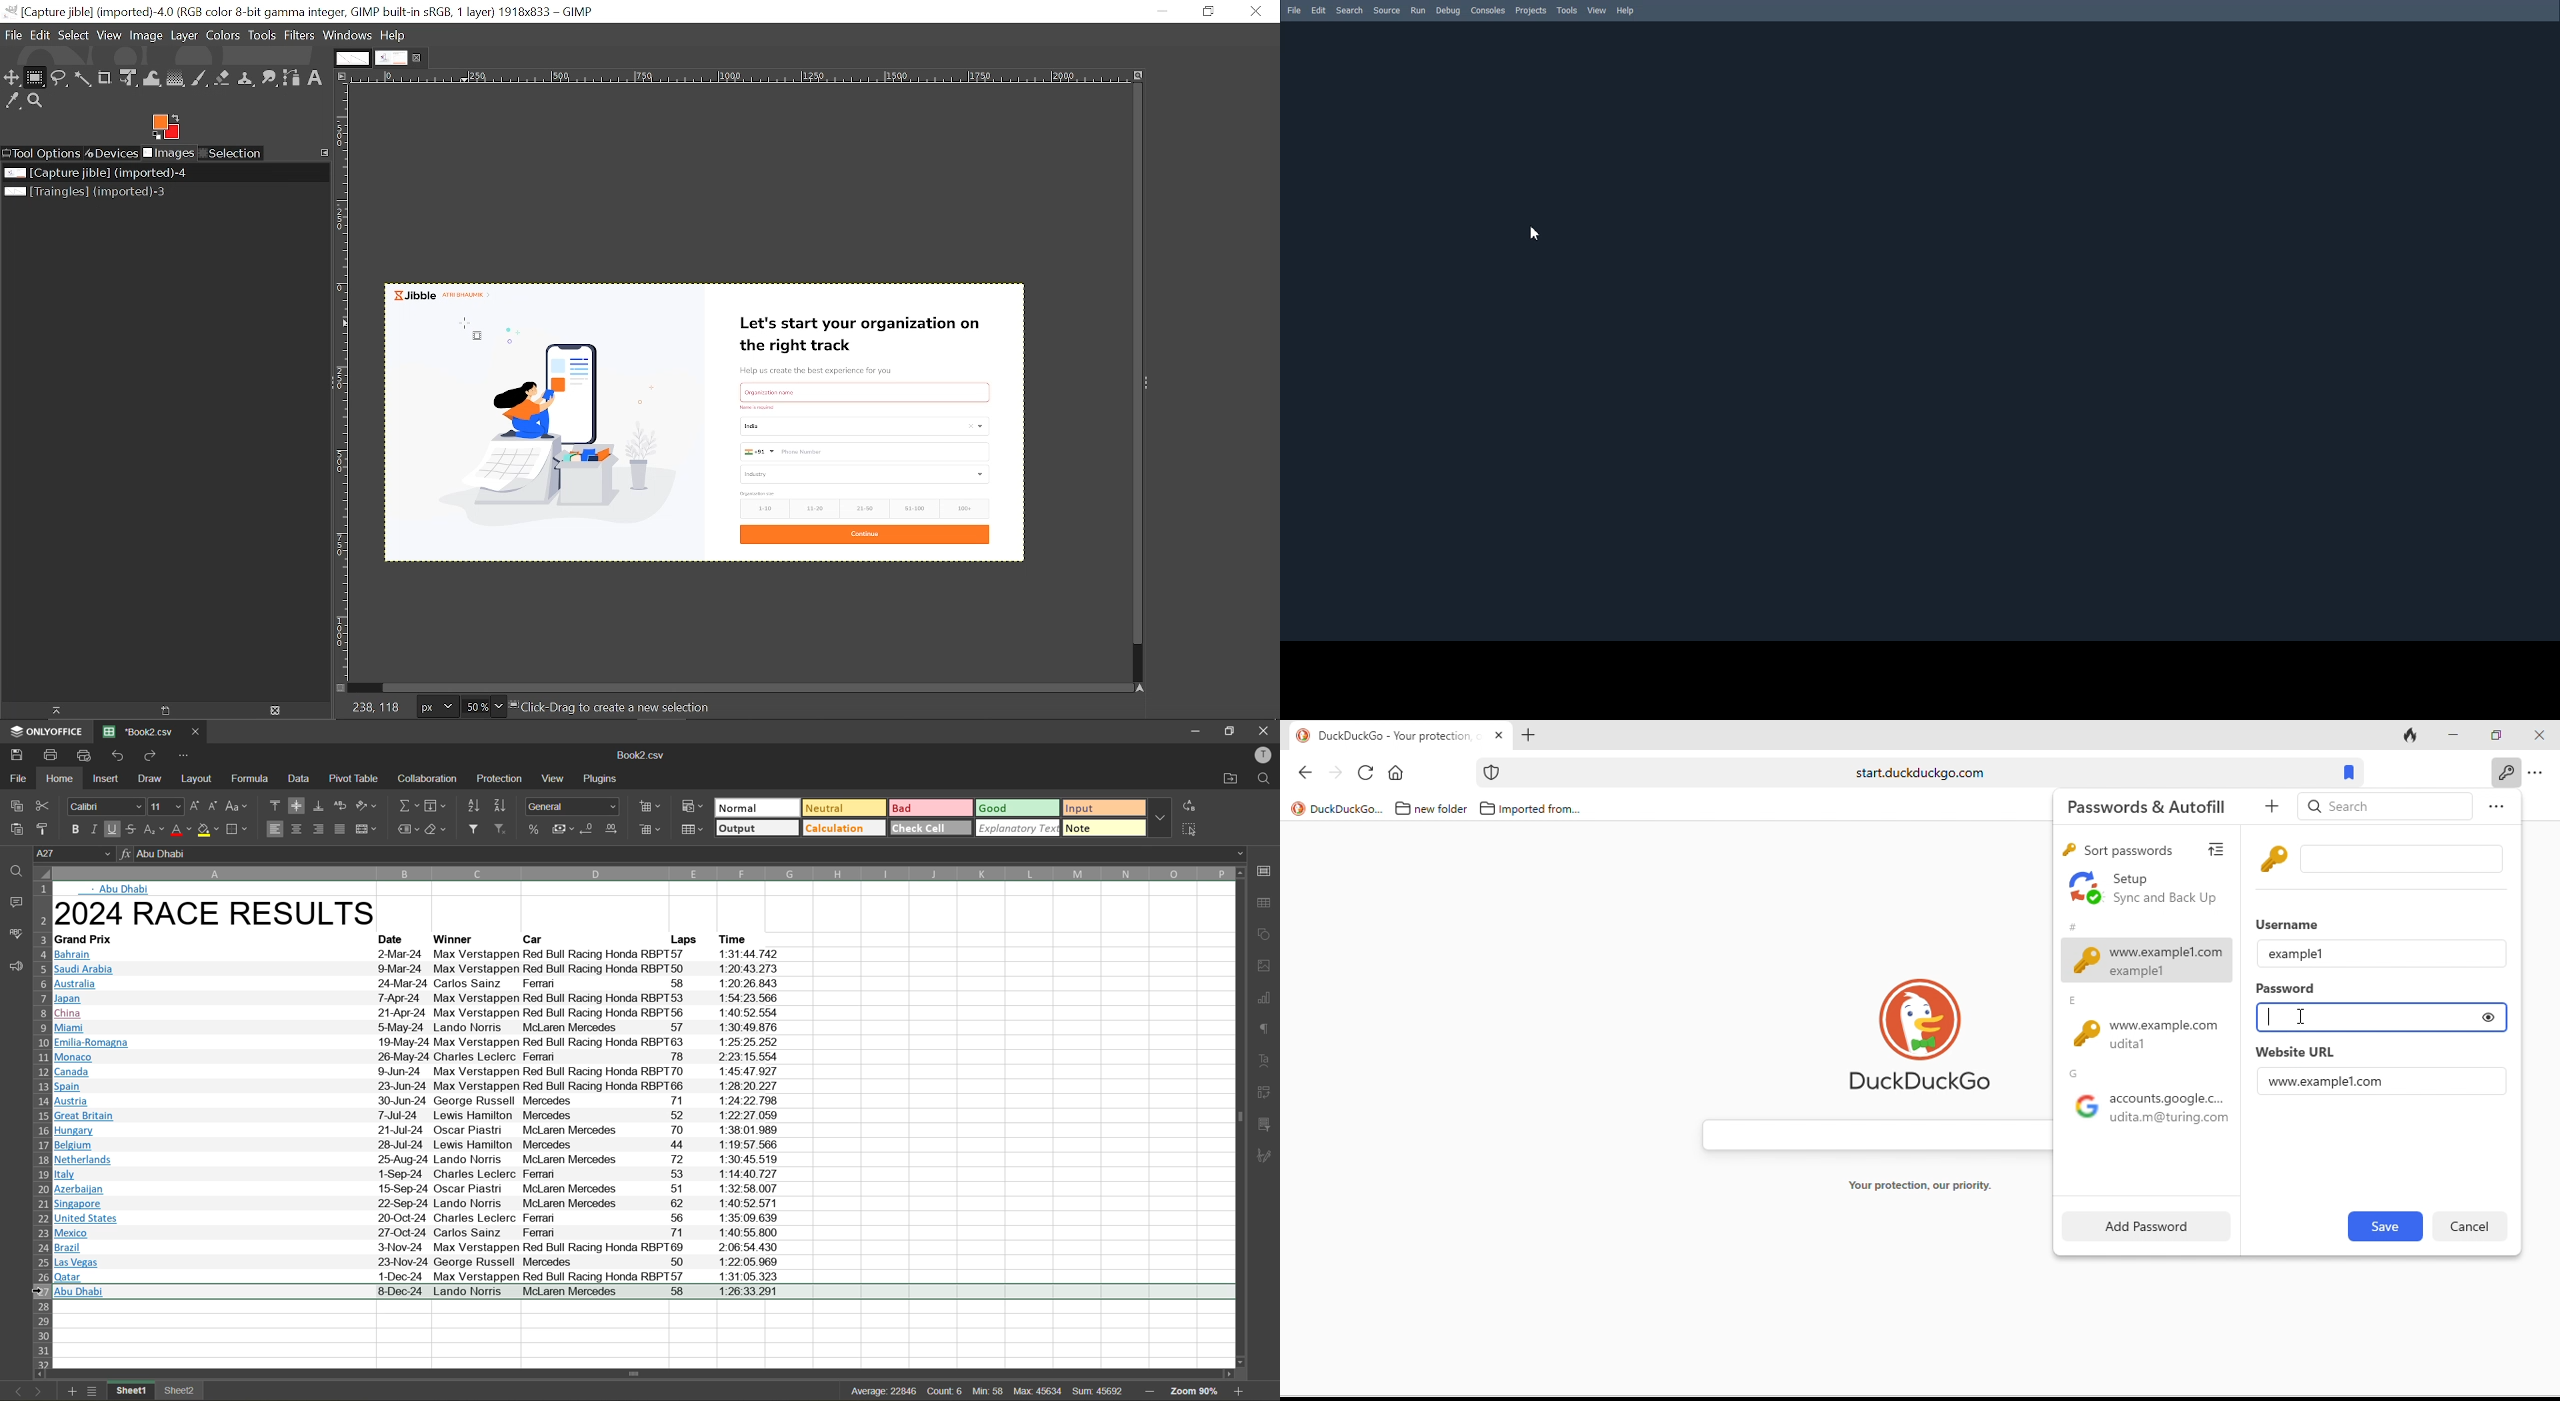 The height and width of the screenshot is (1428, 2576). What do you see at coordinates (176, 78) in the screenshot?
I see `Gradient tool` at bounding box center [176, 78].